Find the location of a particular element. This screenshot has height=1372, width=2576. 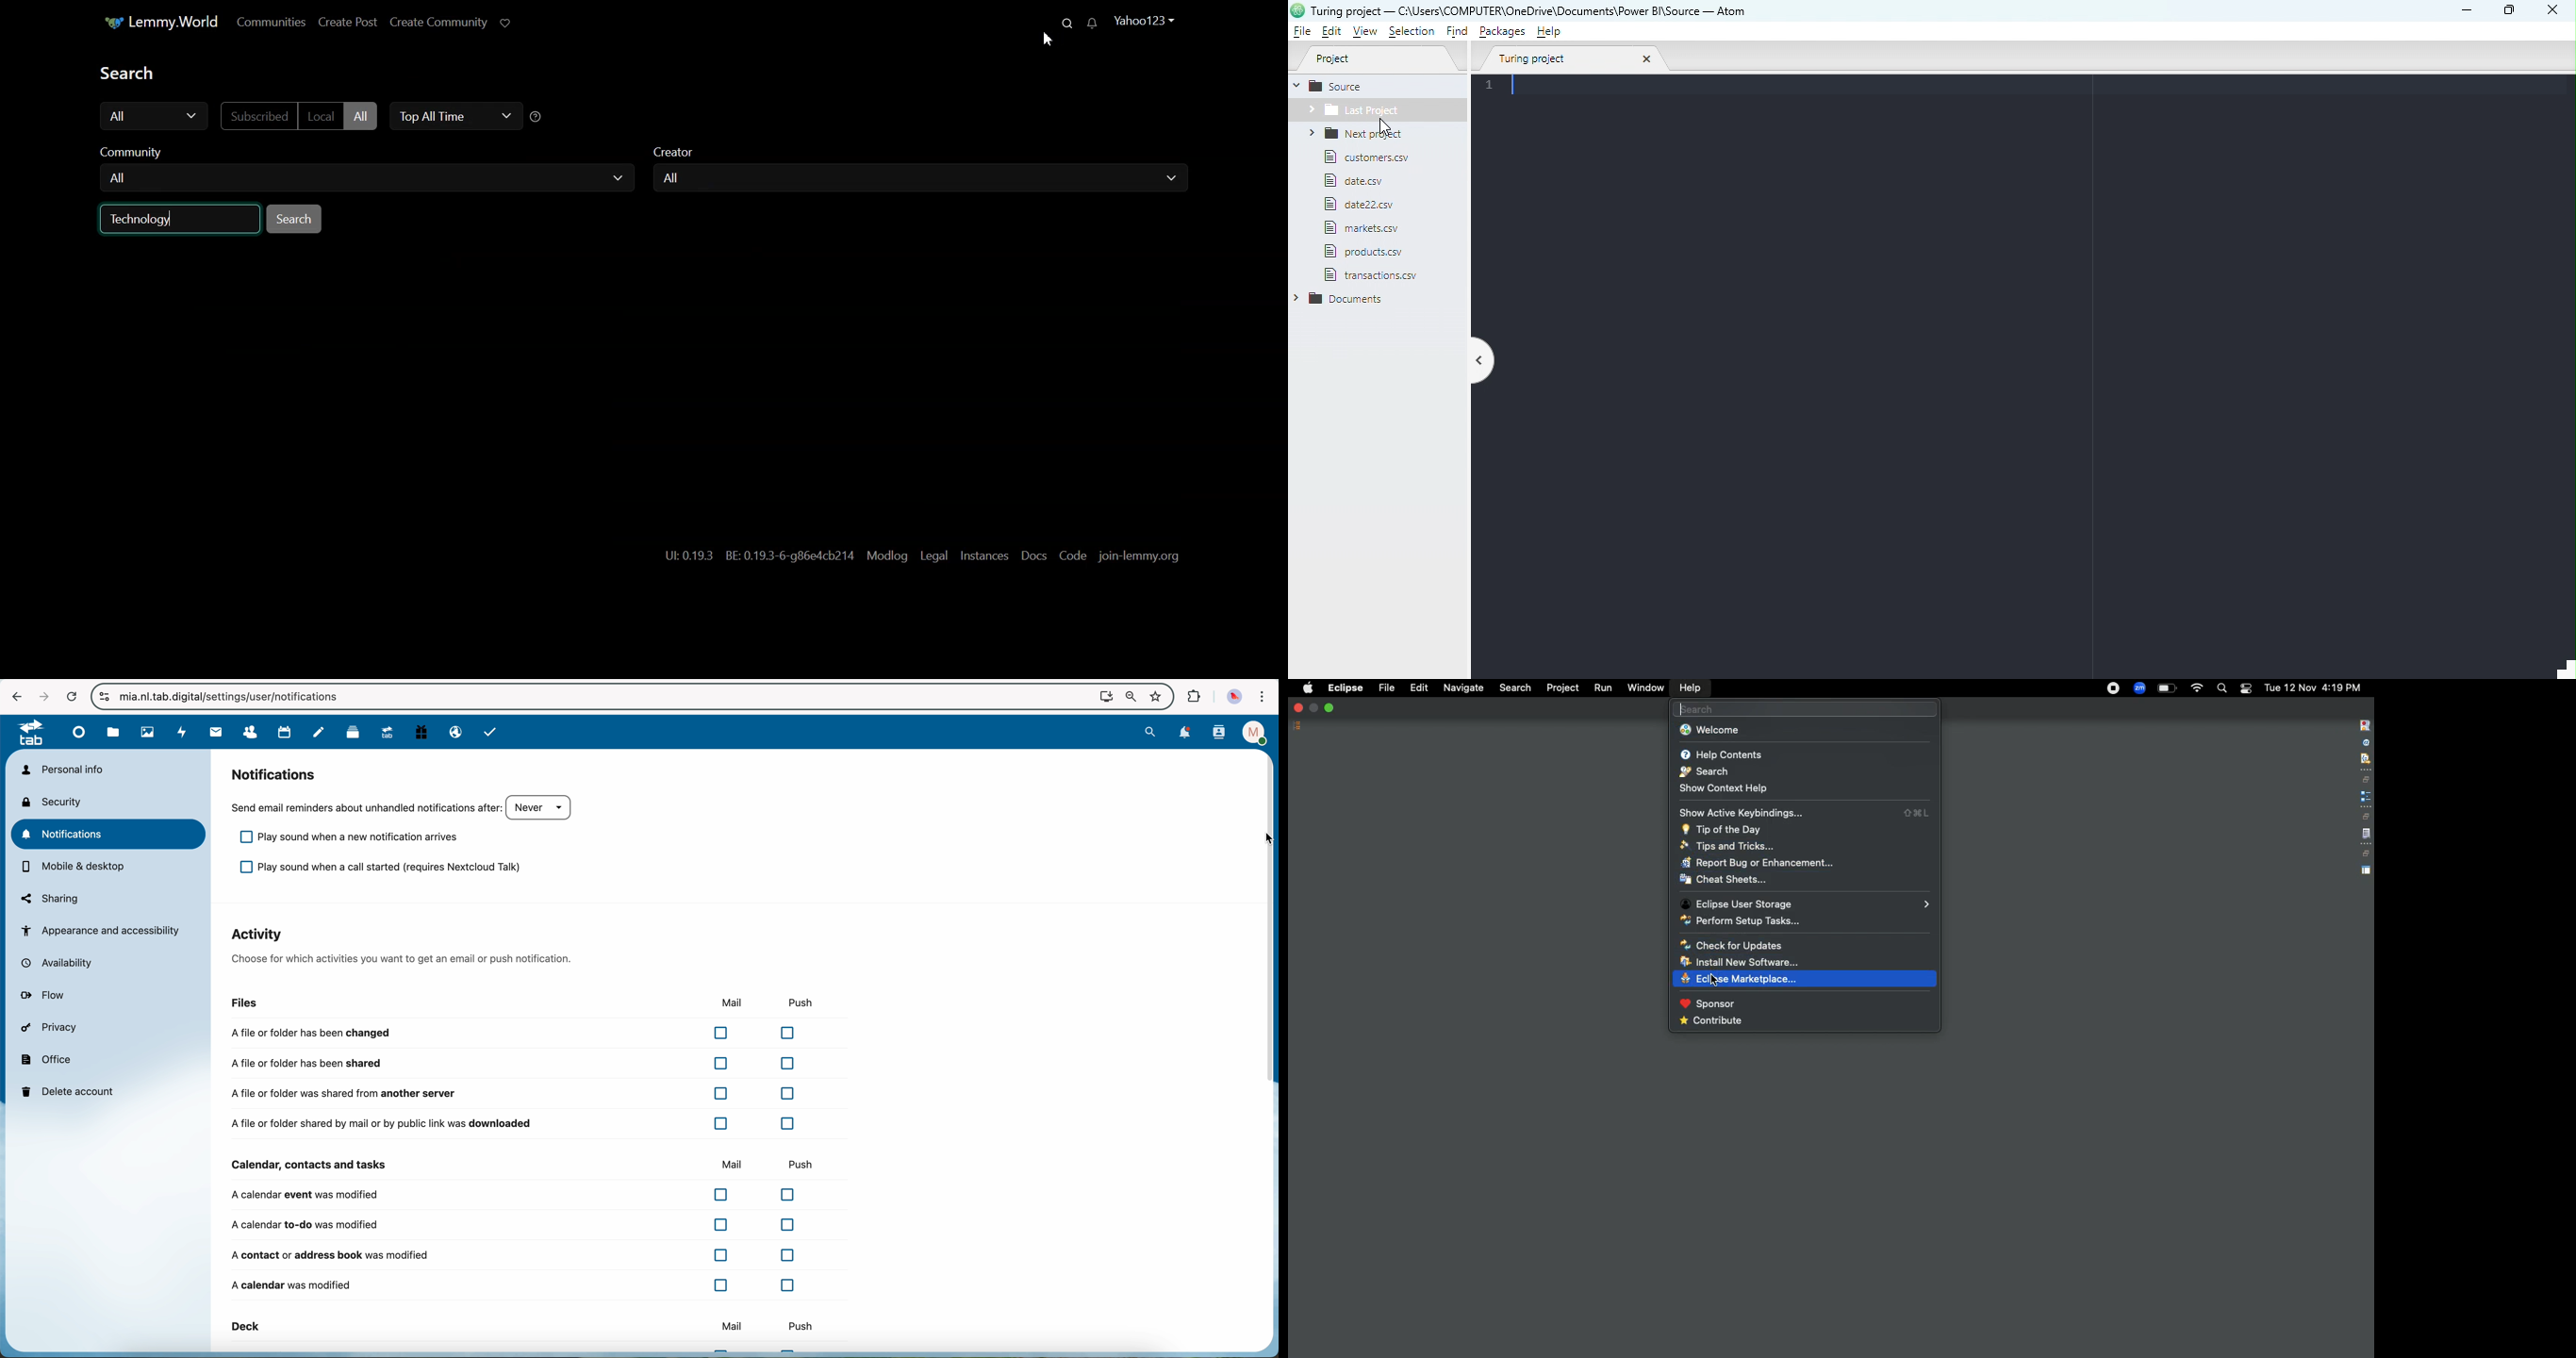

Install NExtcloud is located at coordinates (1104, 696).